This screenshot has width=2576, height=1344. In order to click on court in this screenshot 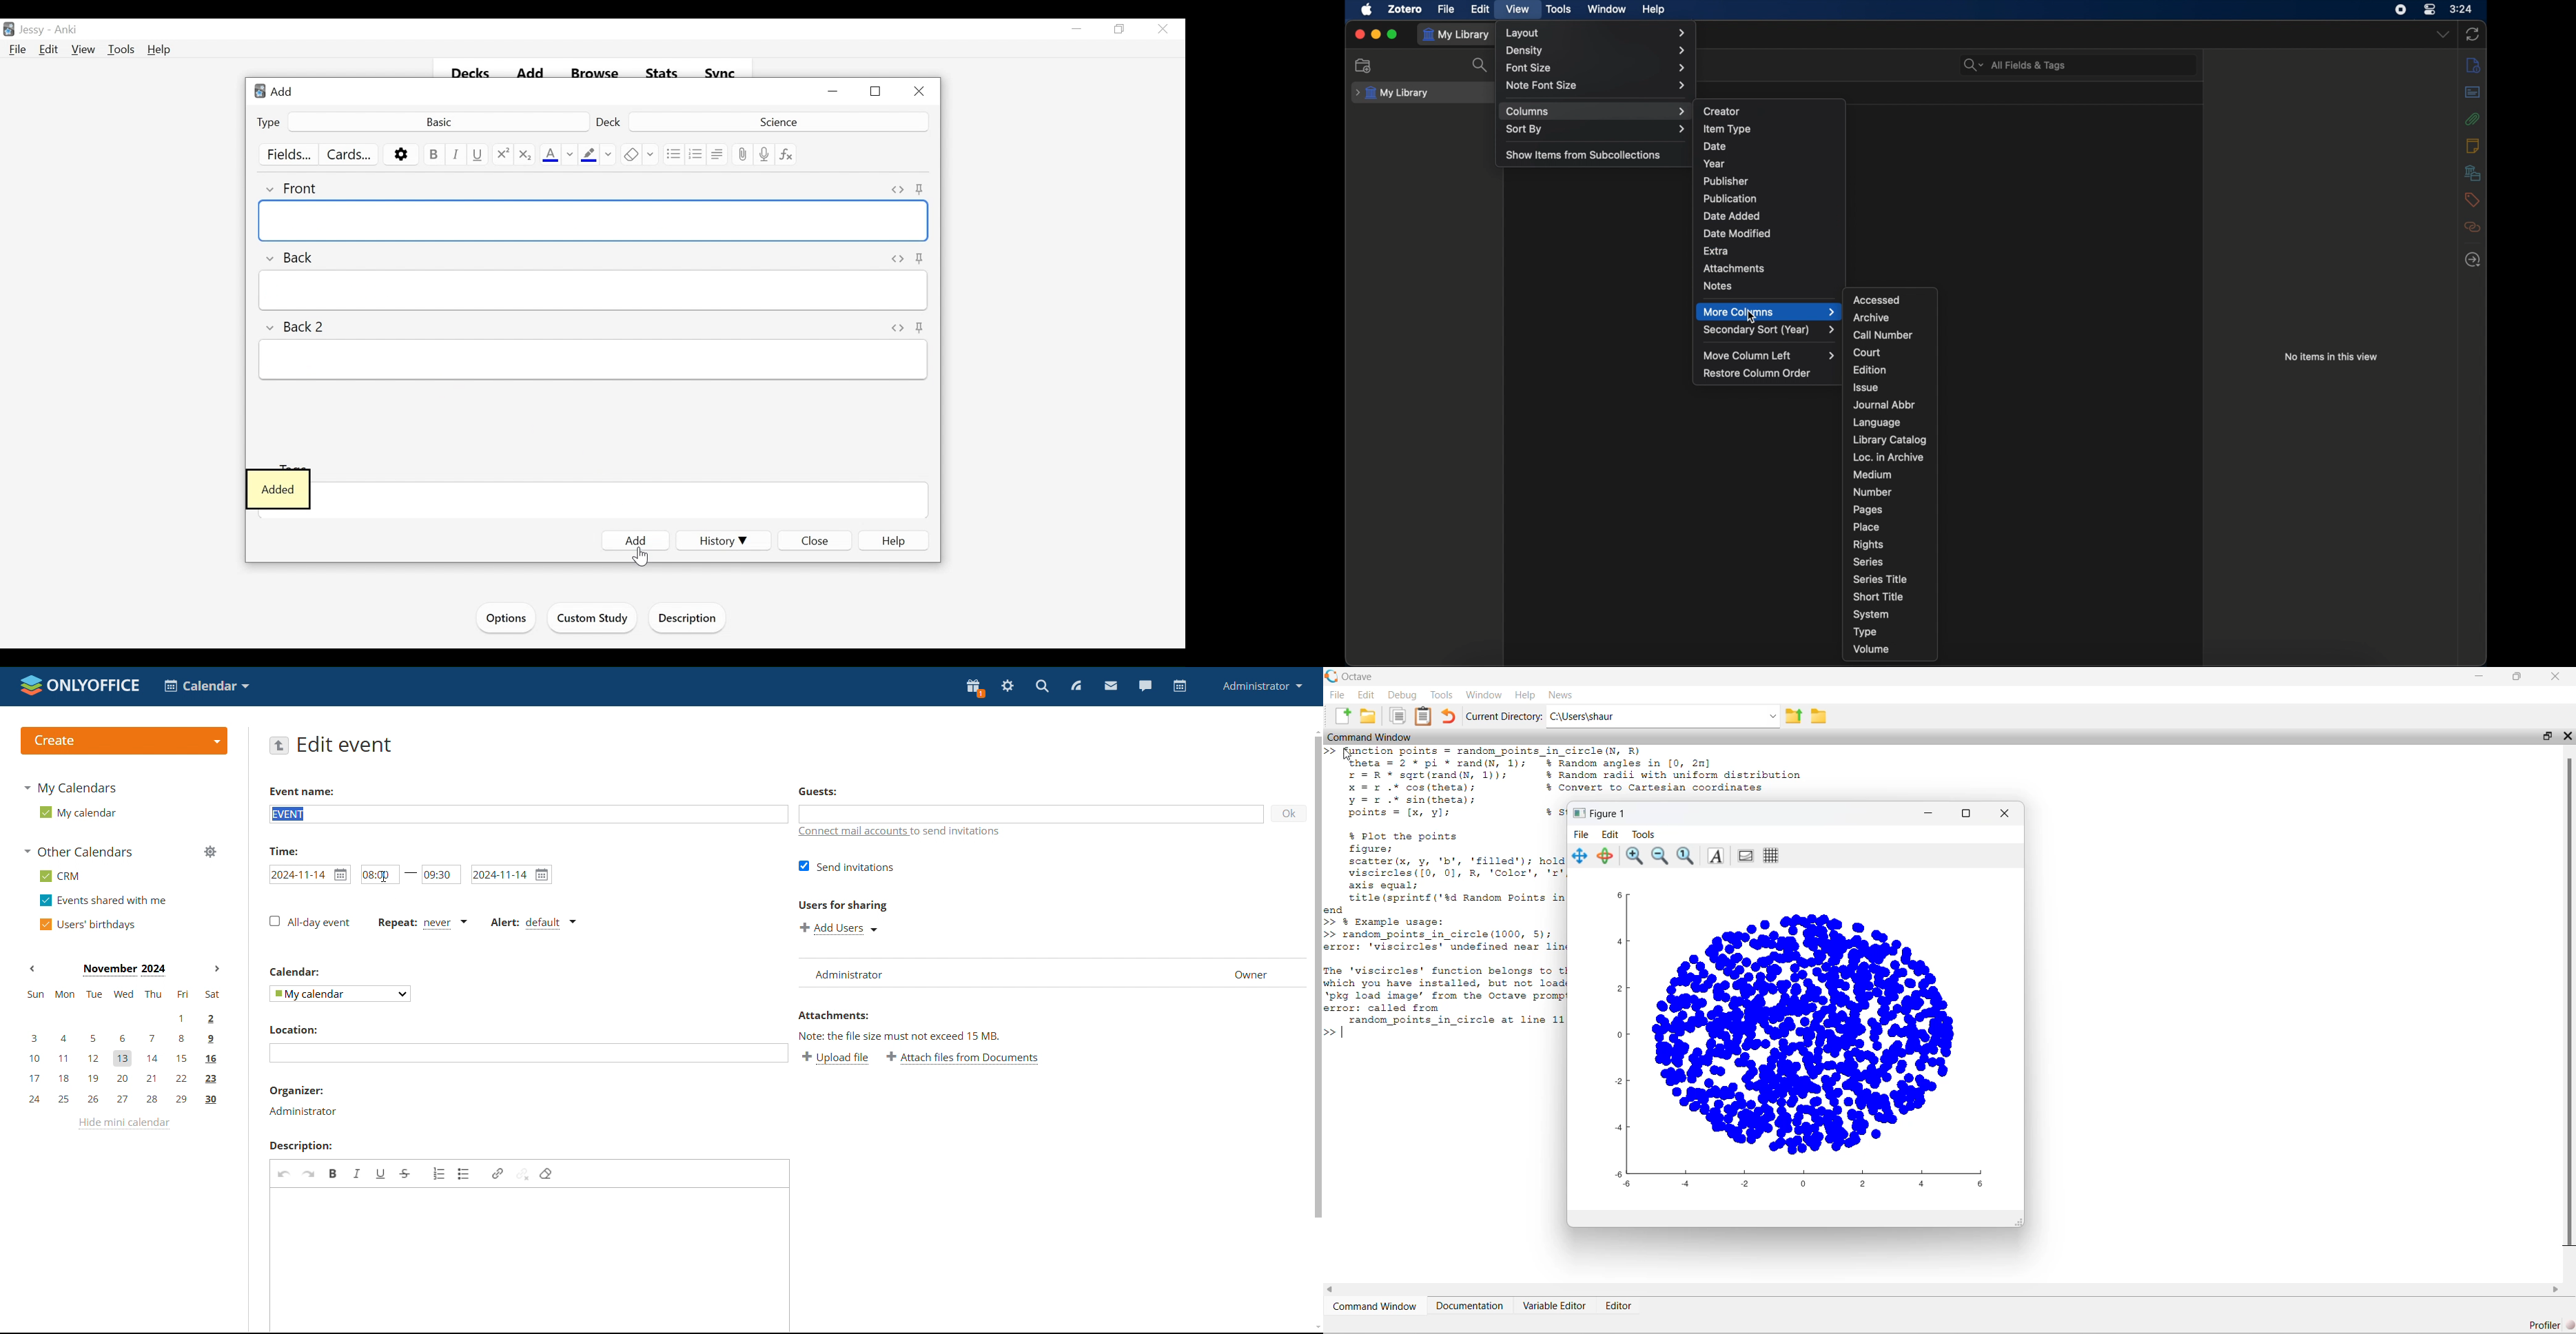, I will do `click(1867, 352)`.